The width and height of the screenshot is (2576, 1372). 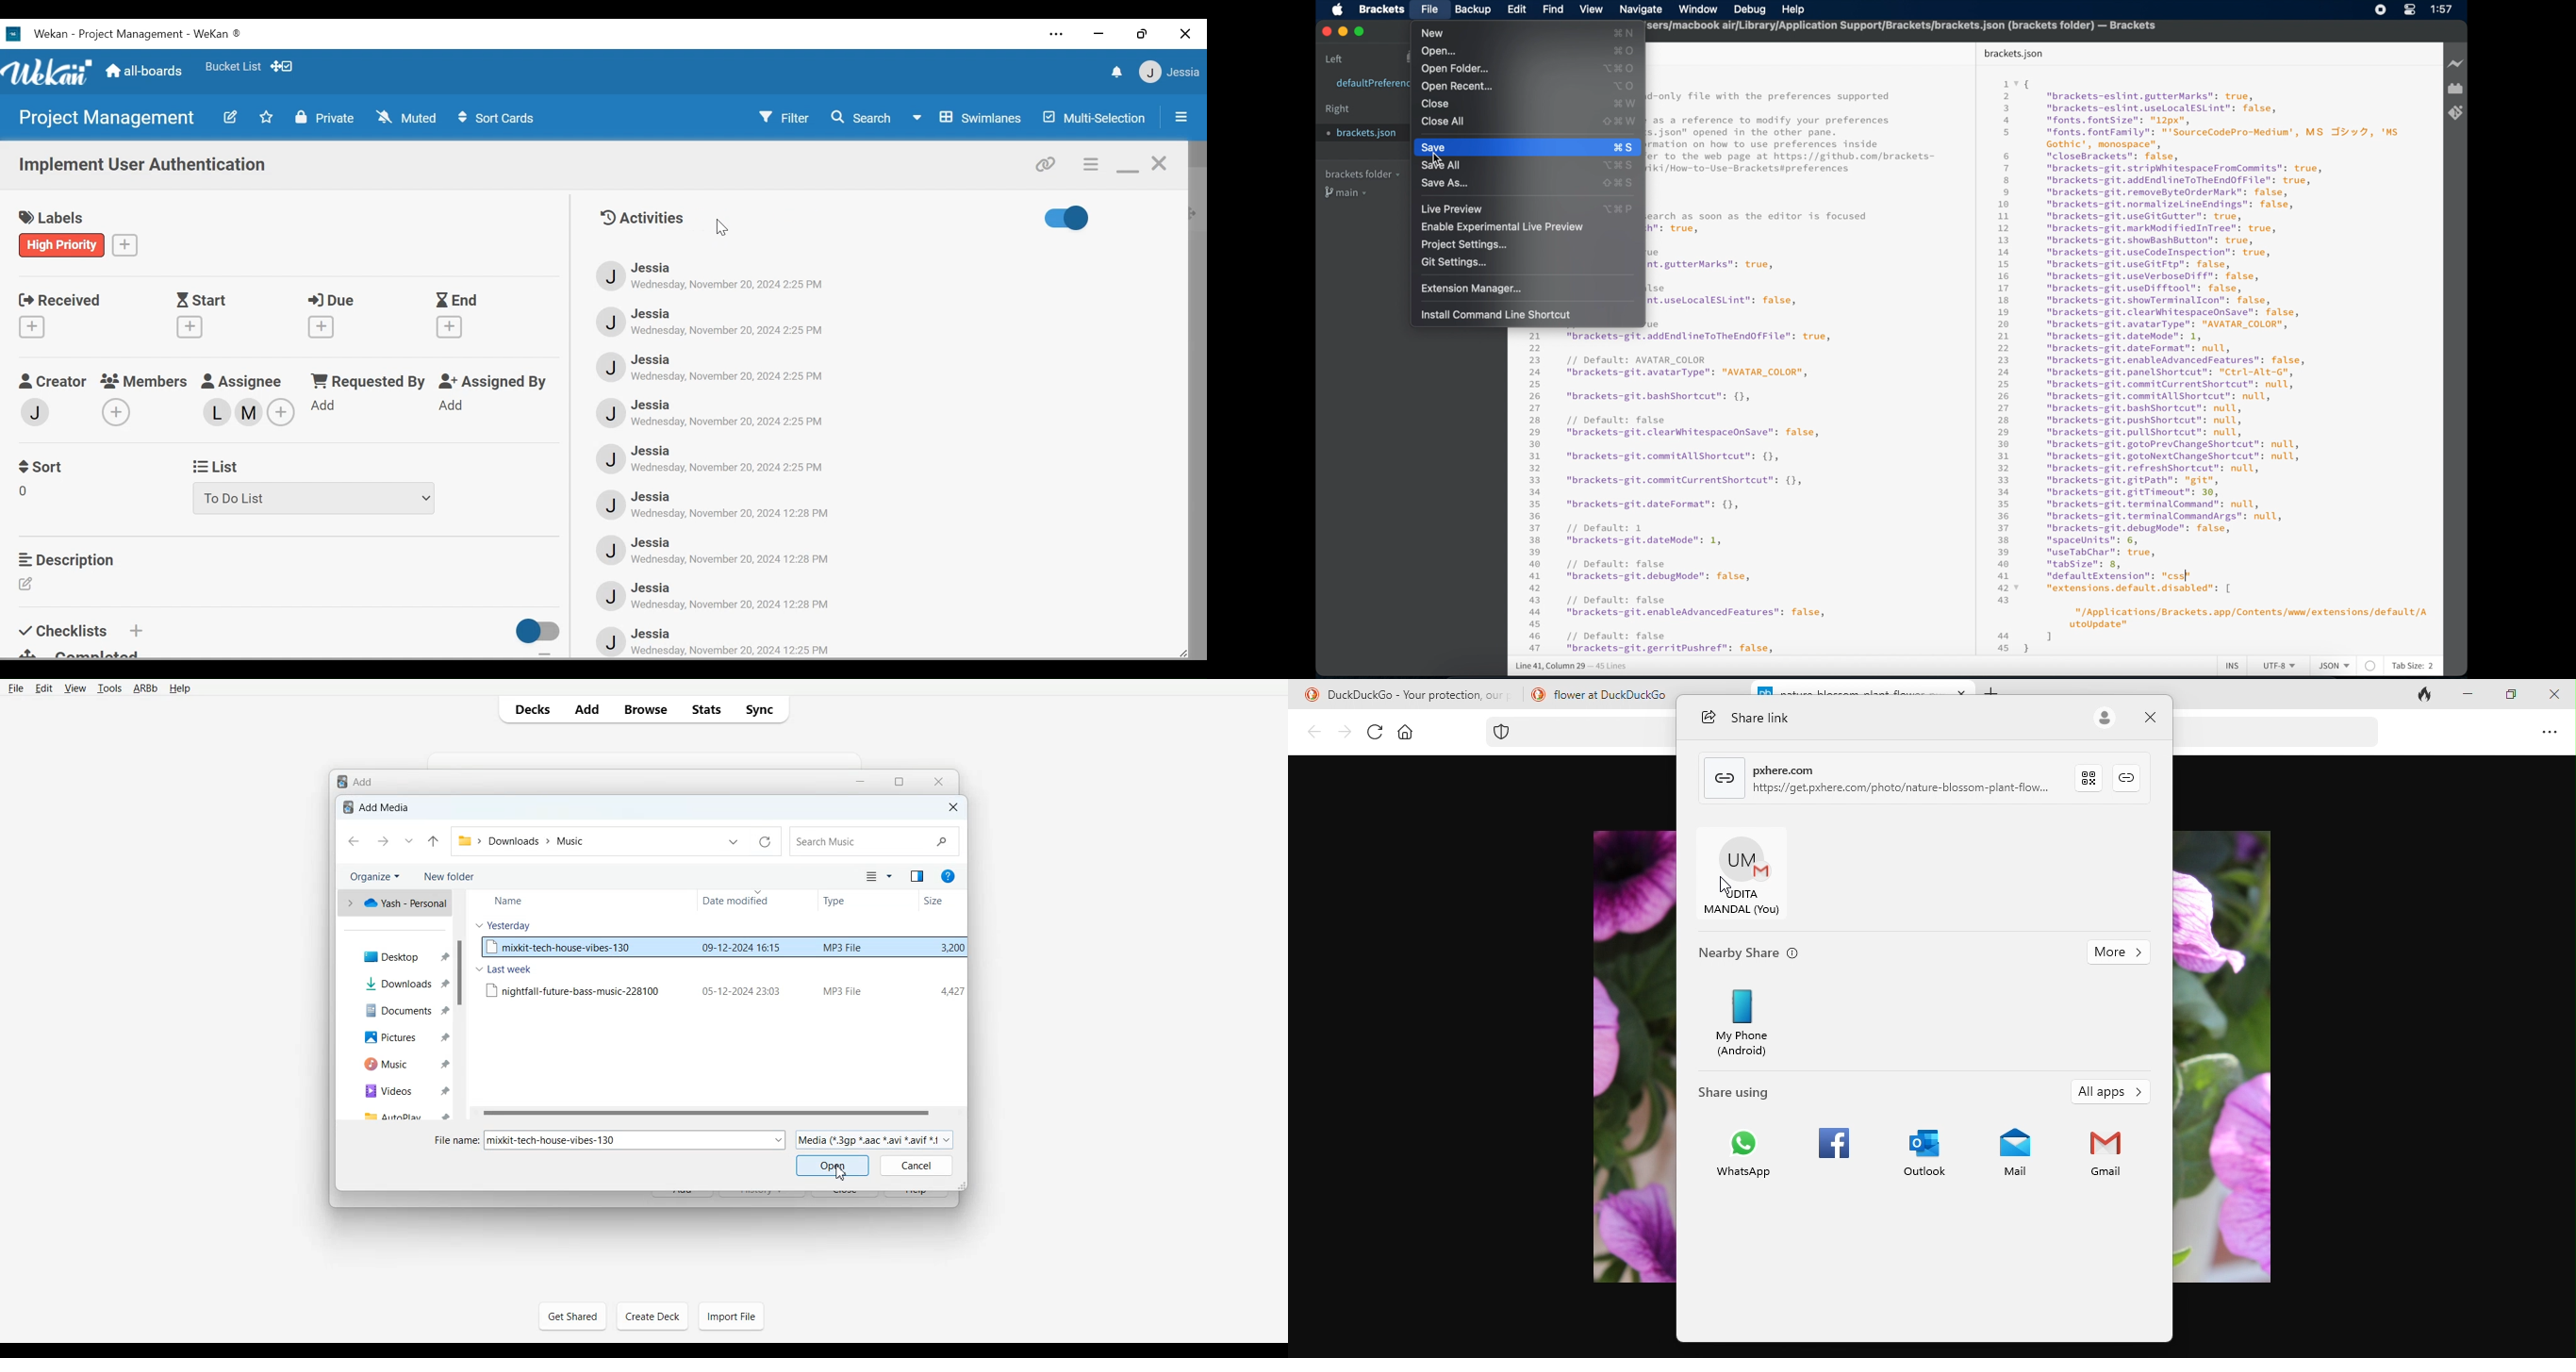 What do you see at coordinates (462, 1005) in the screenshot?
I see `Vertical scroll bar` at bounding box center [462, 1005].